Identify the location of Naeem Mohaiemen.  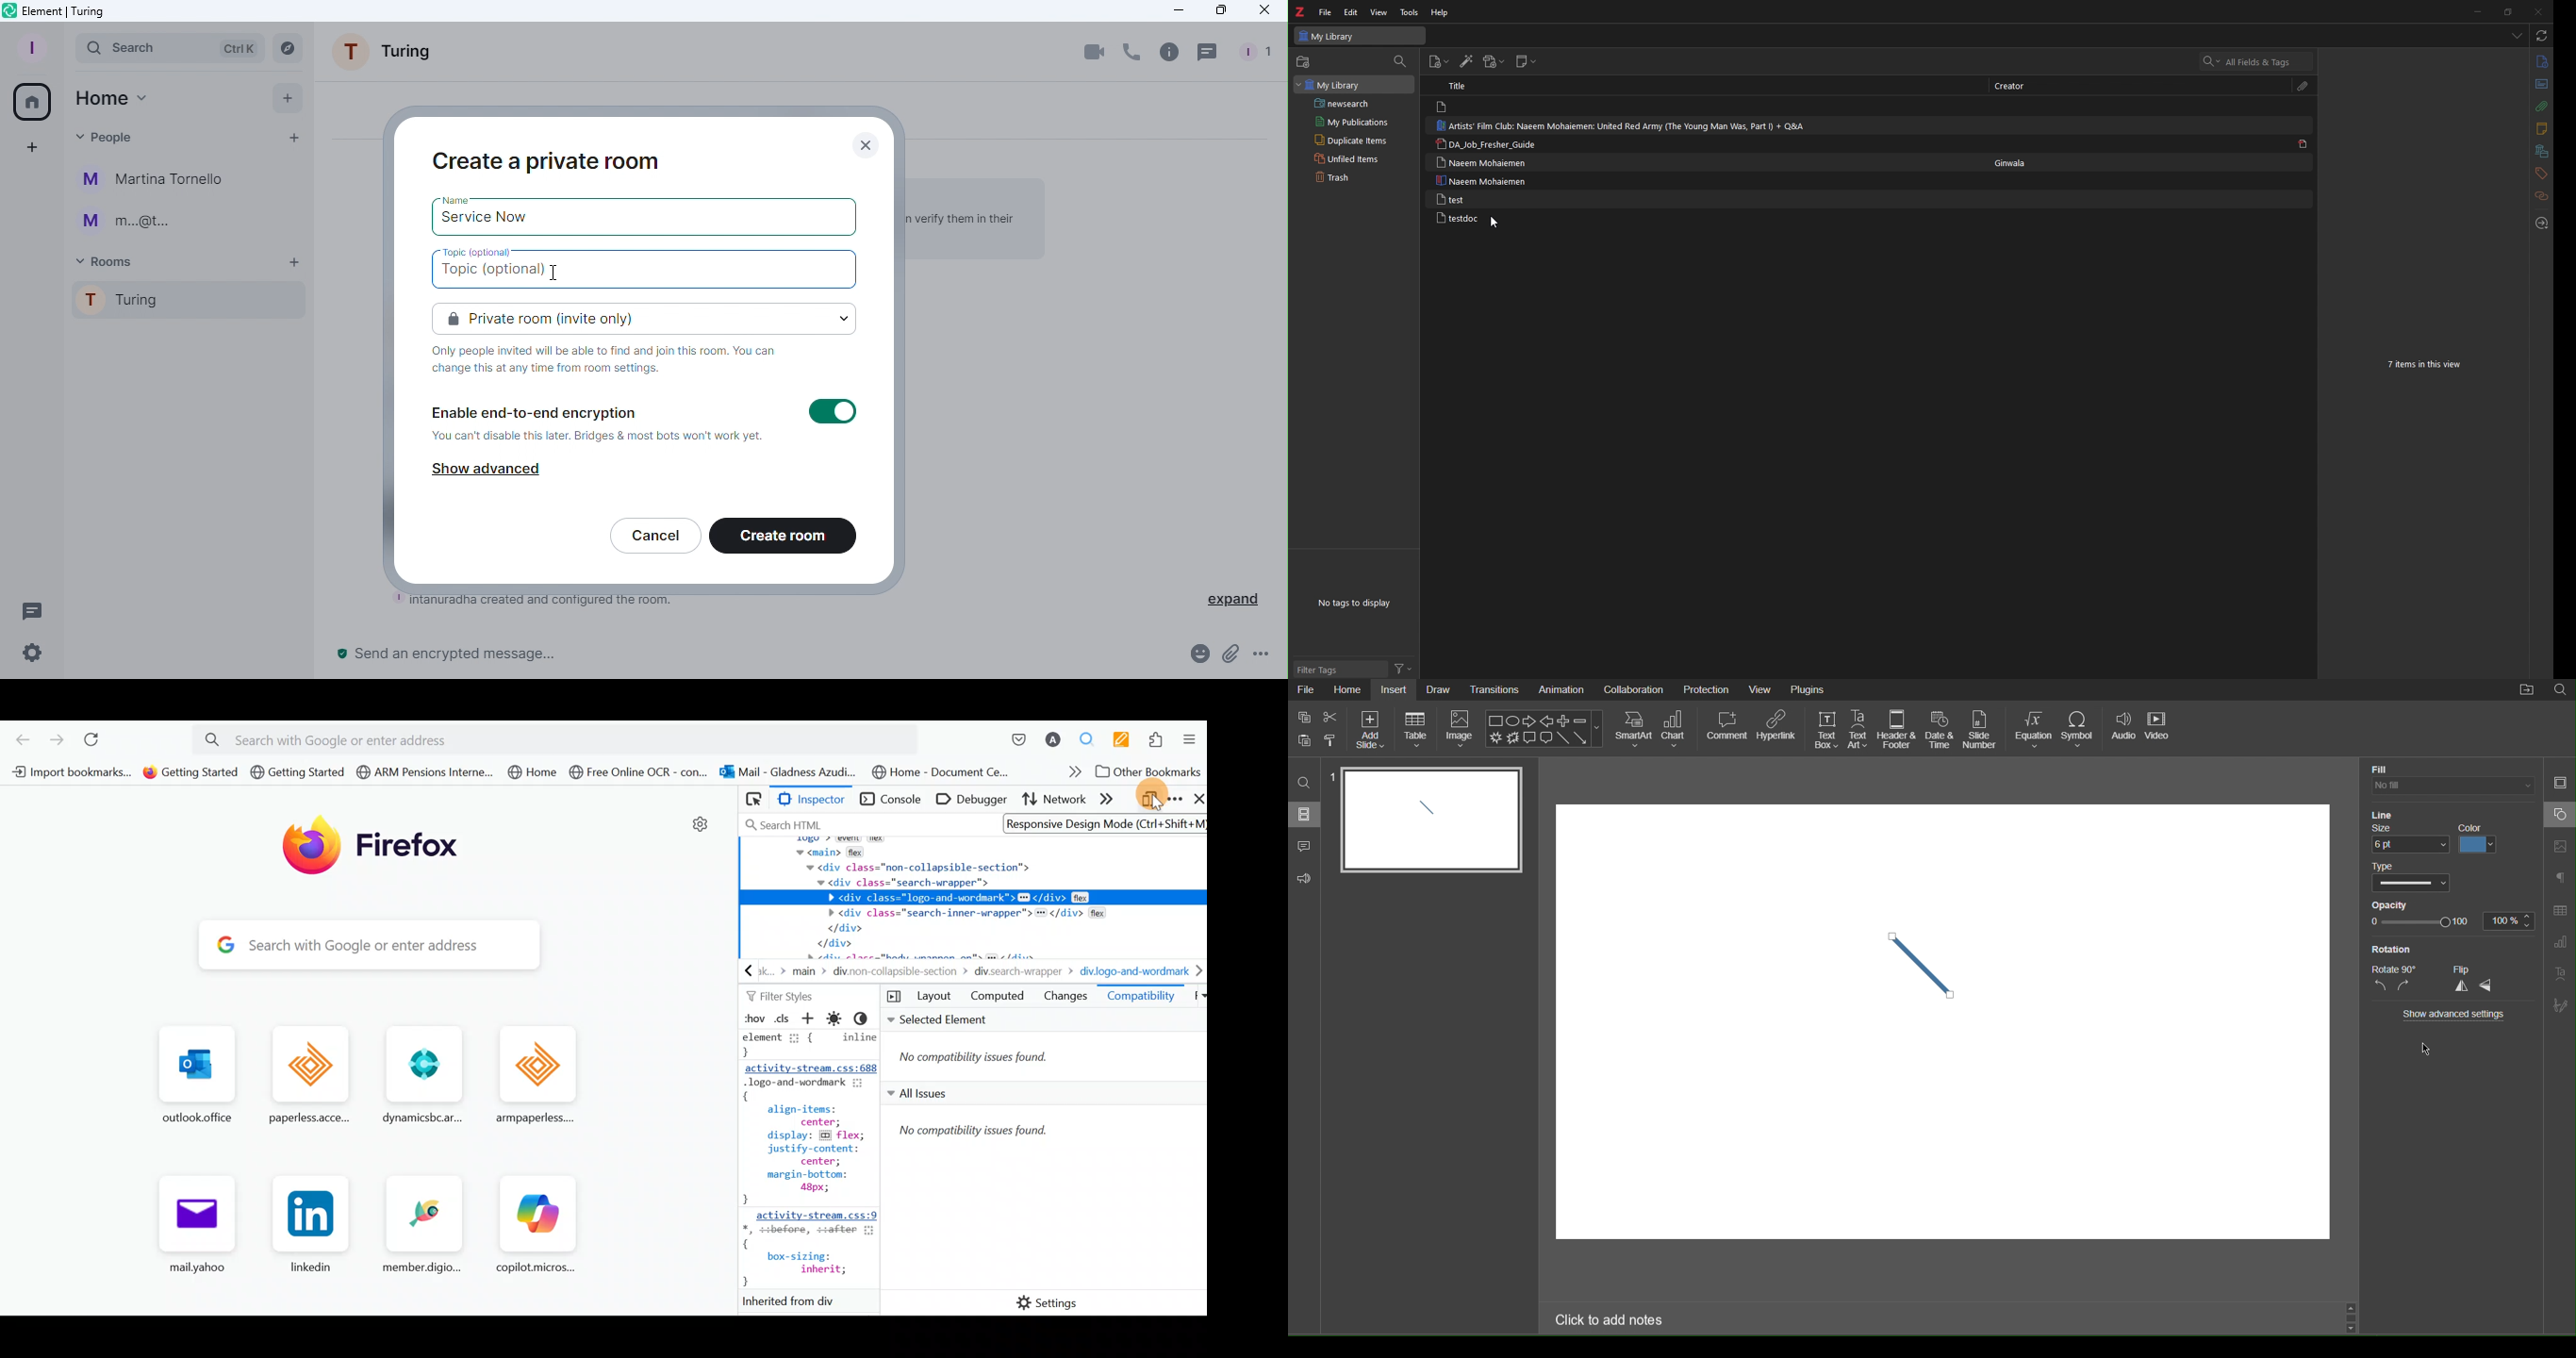
(1482, 180).